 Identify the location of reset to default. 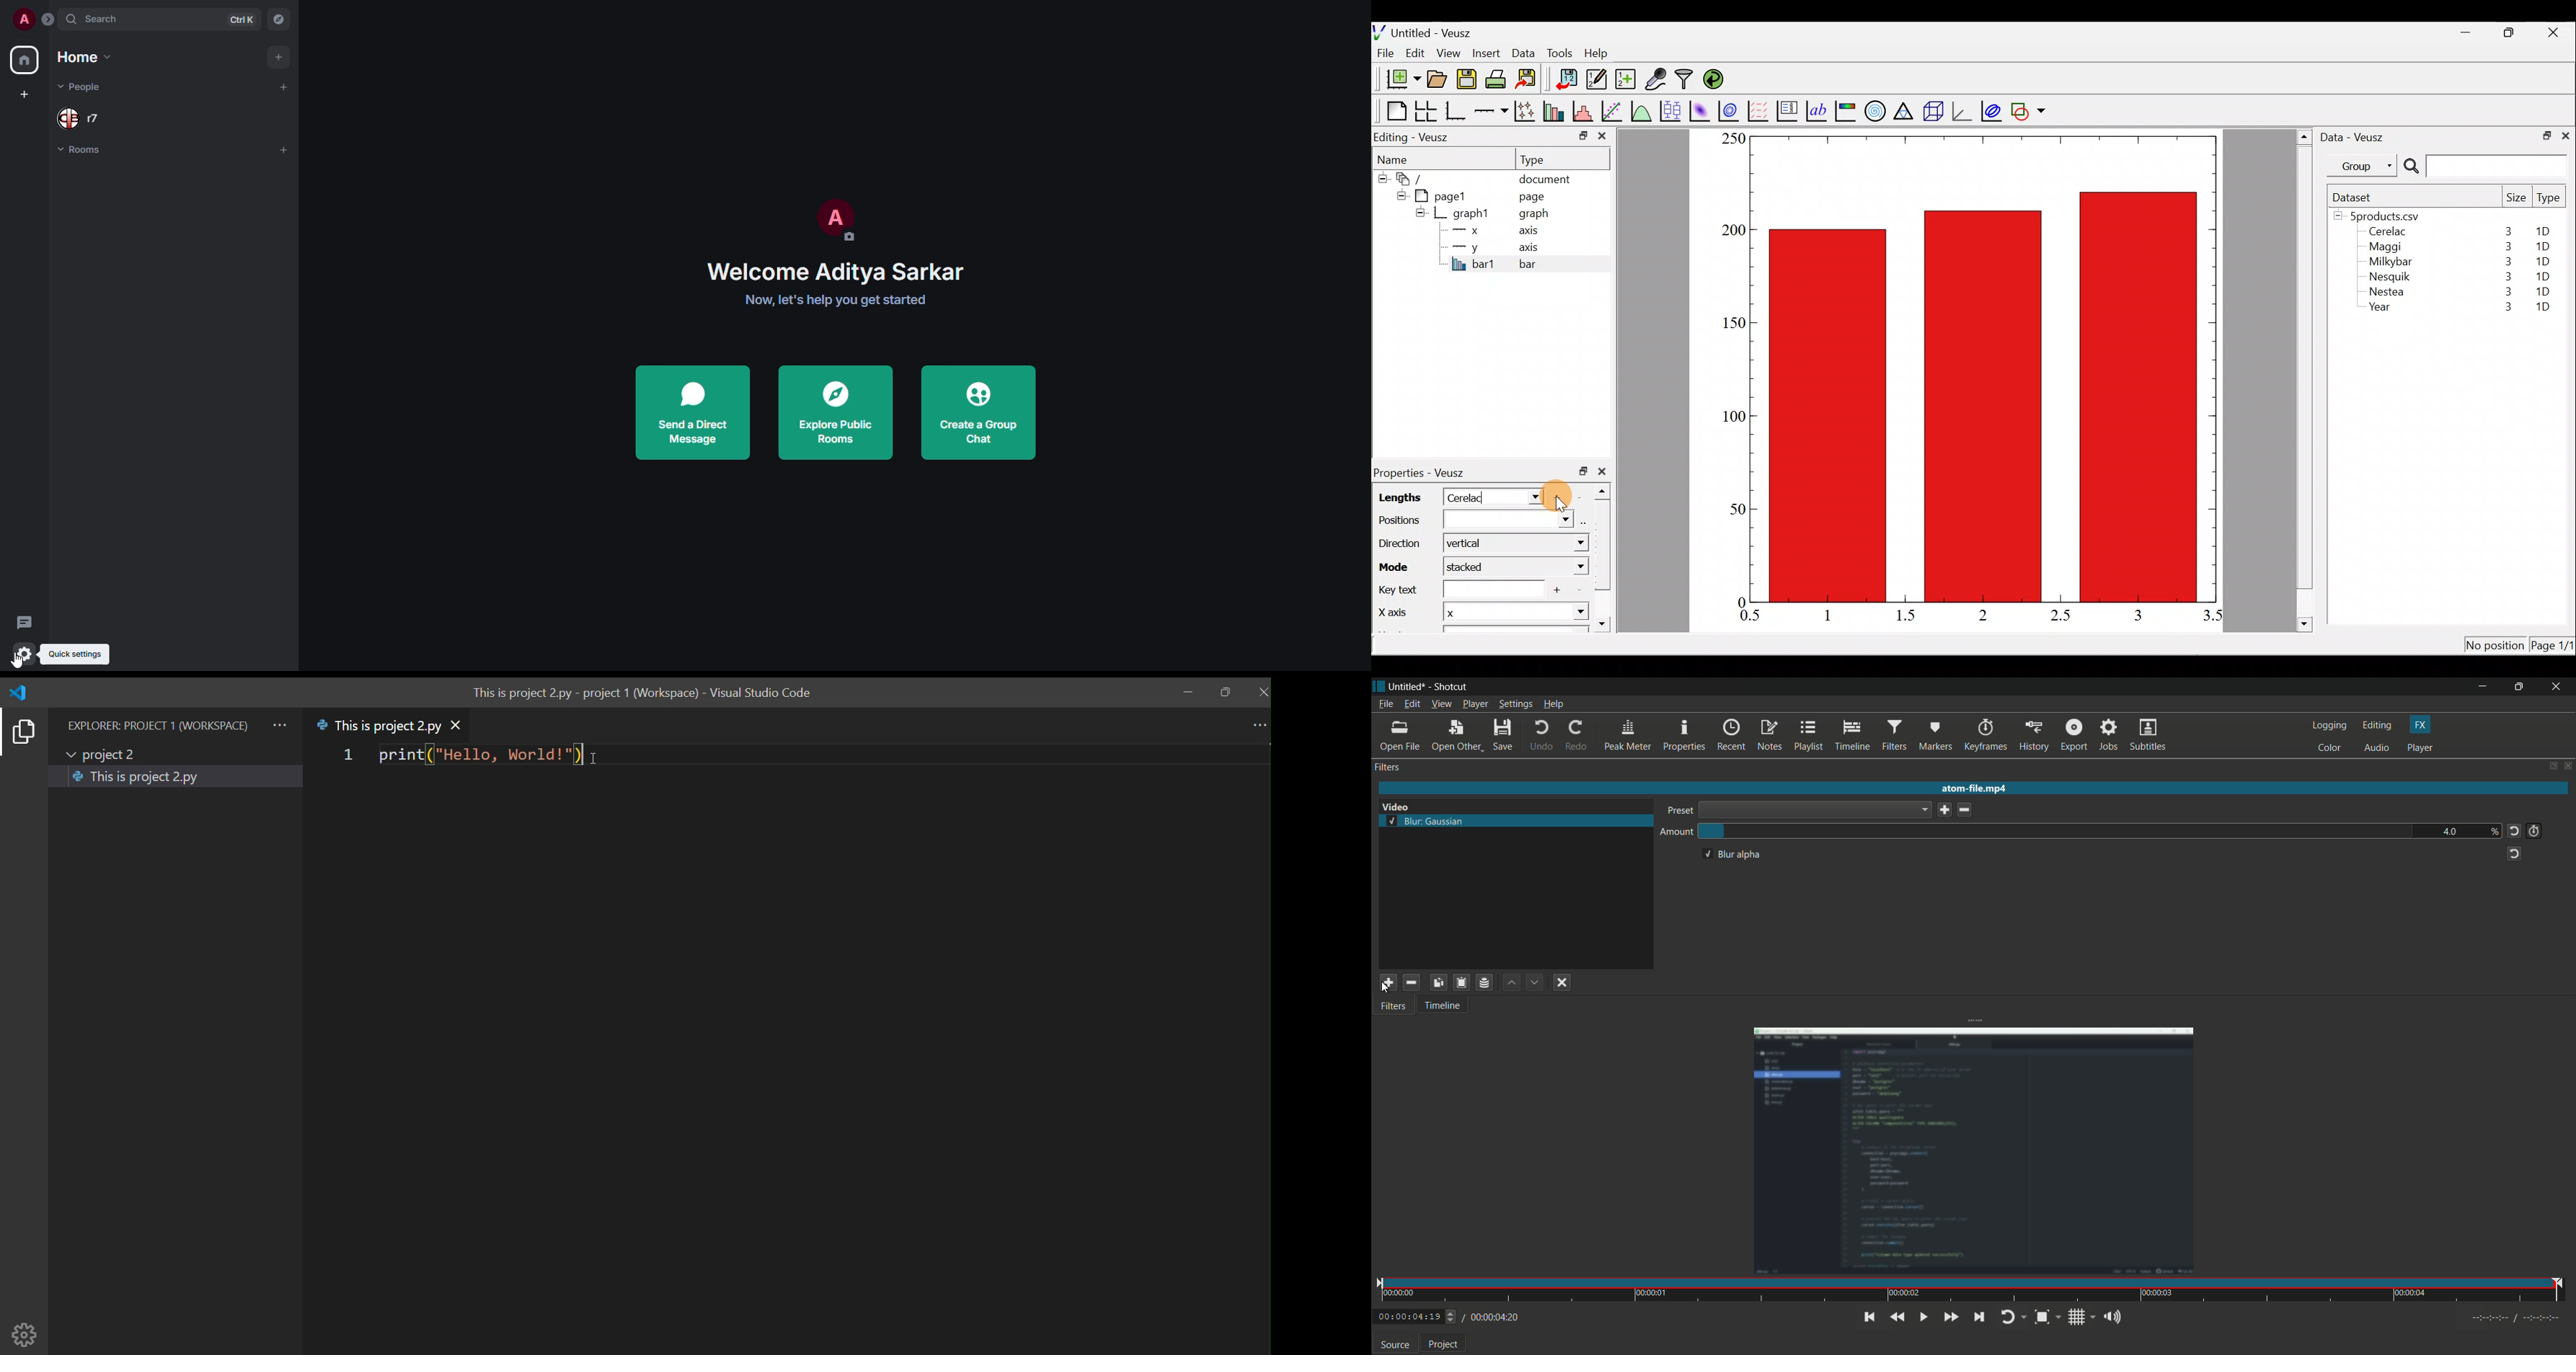
(2513, 854).